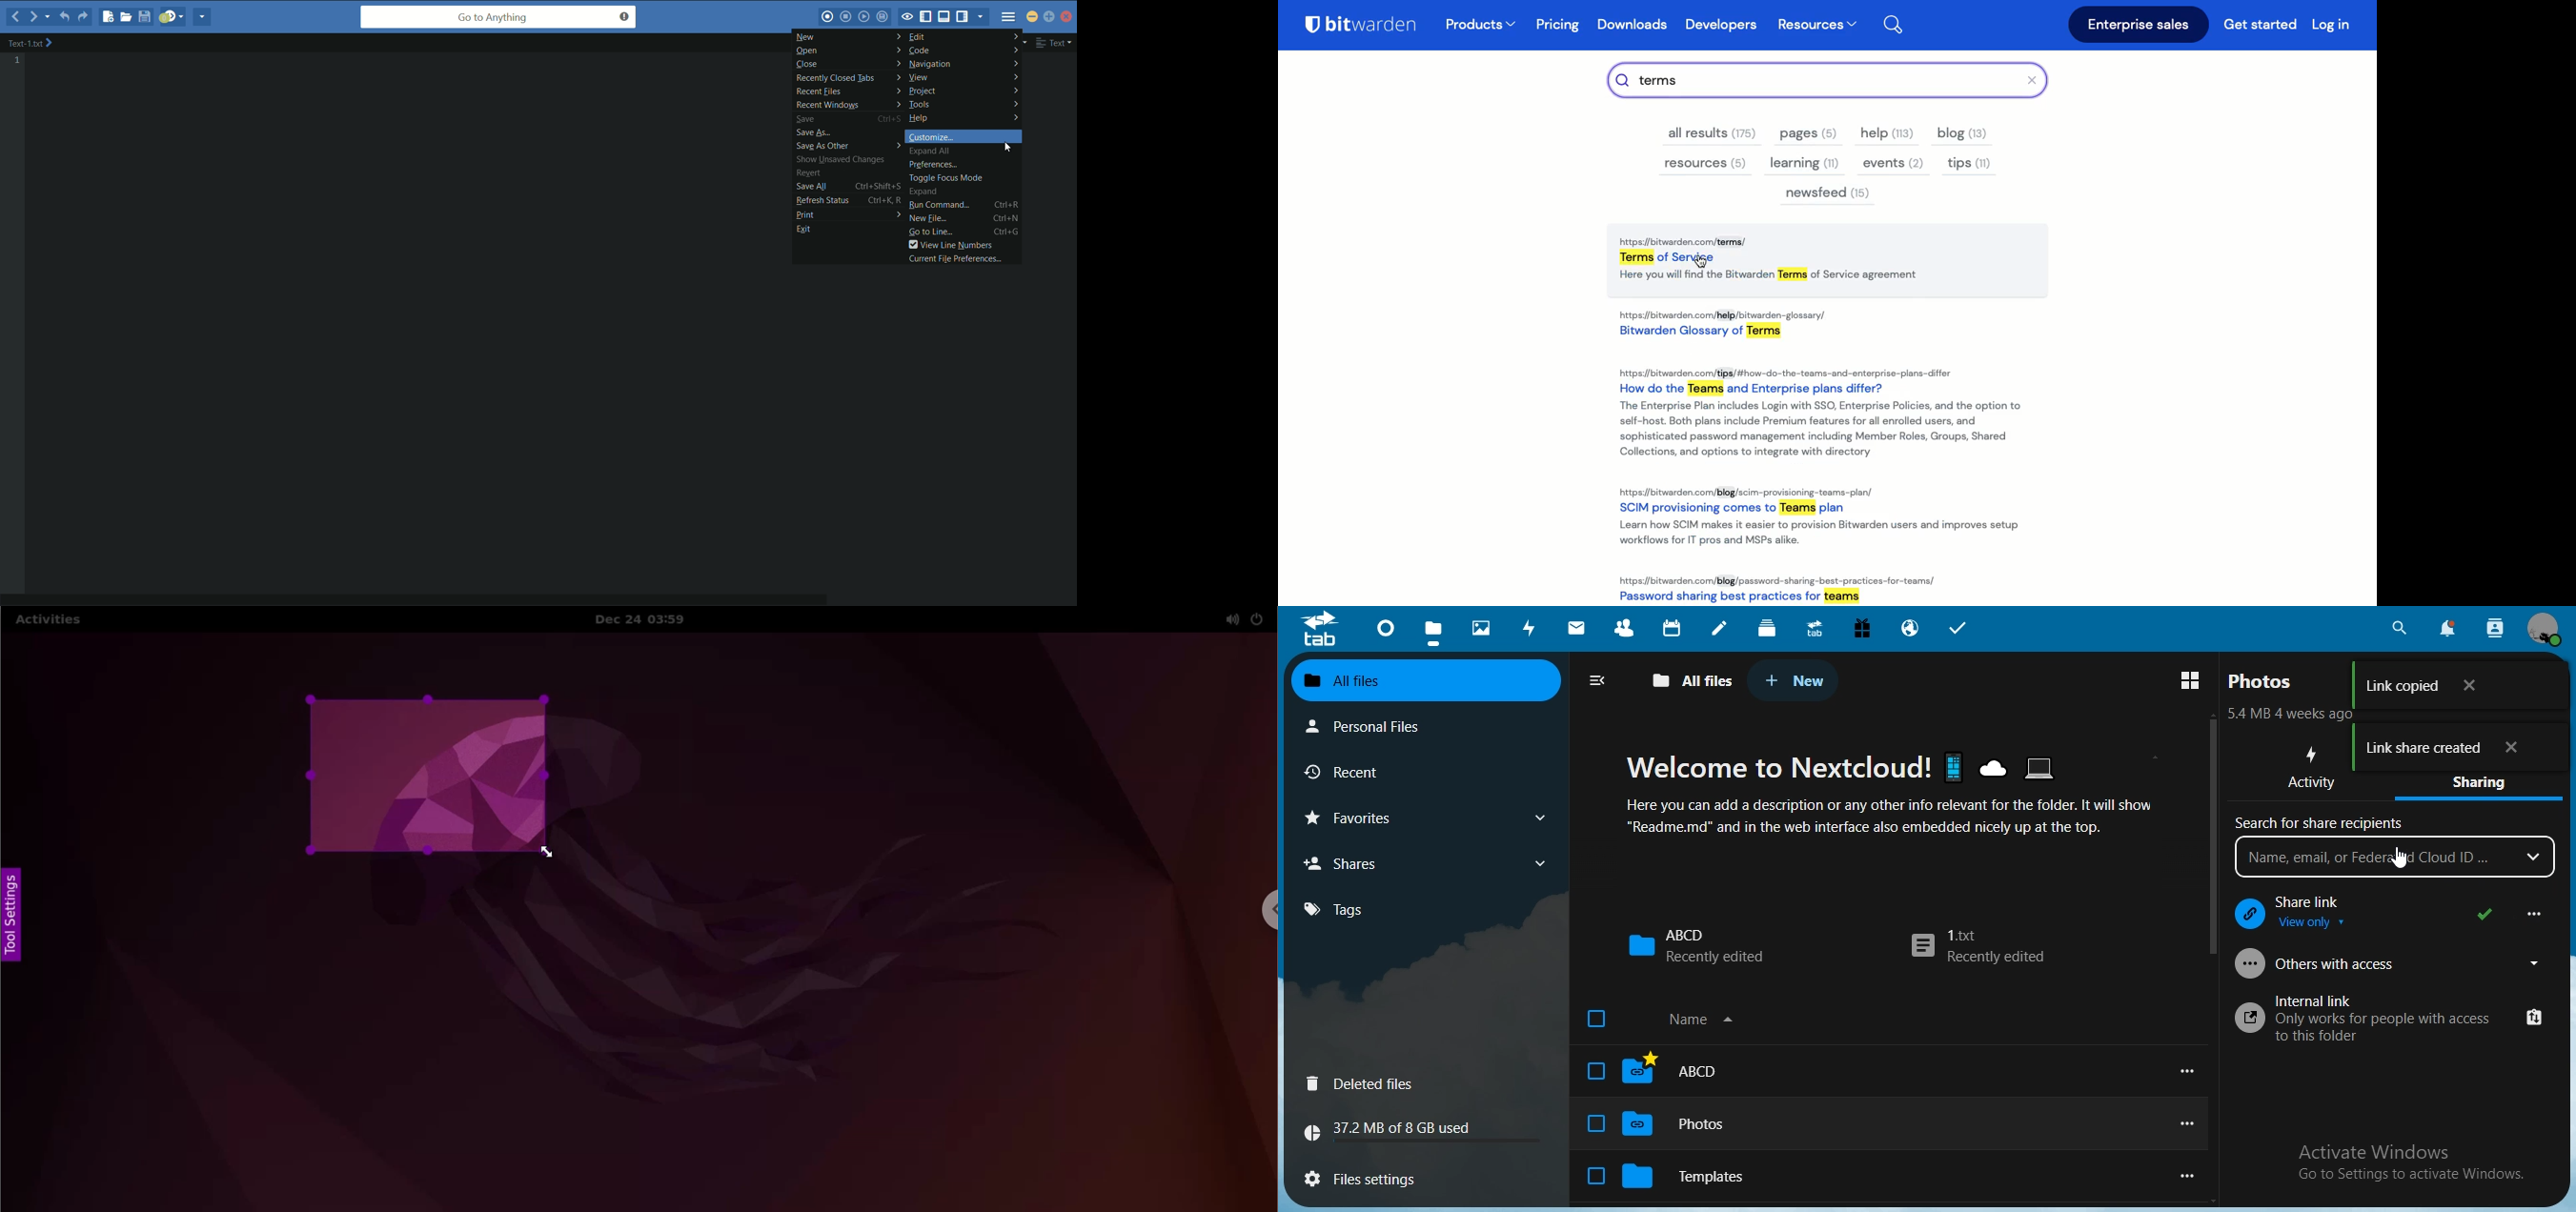  What do you see at coordinates (1579, 630) in the screenshot?
I see `mail` at bounding box center [1579, 630].